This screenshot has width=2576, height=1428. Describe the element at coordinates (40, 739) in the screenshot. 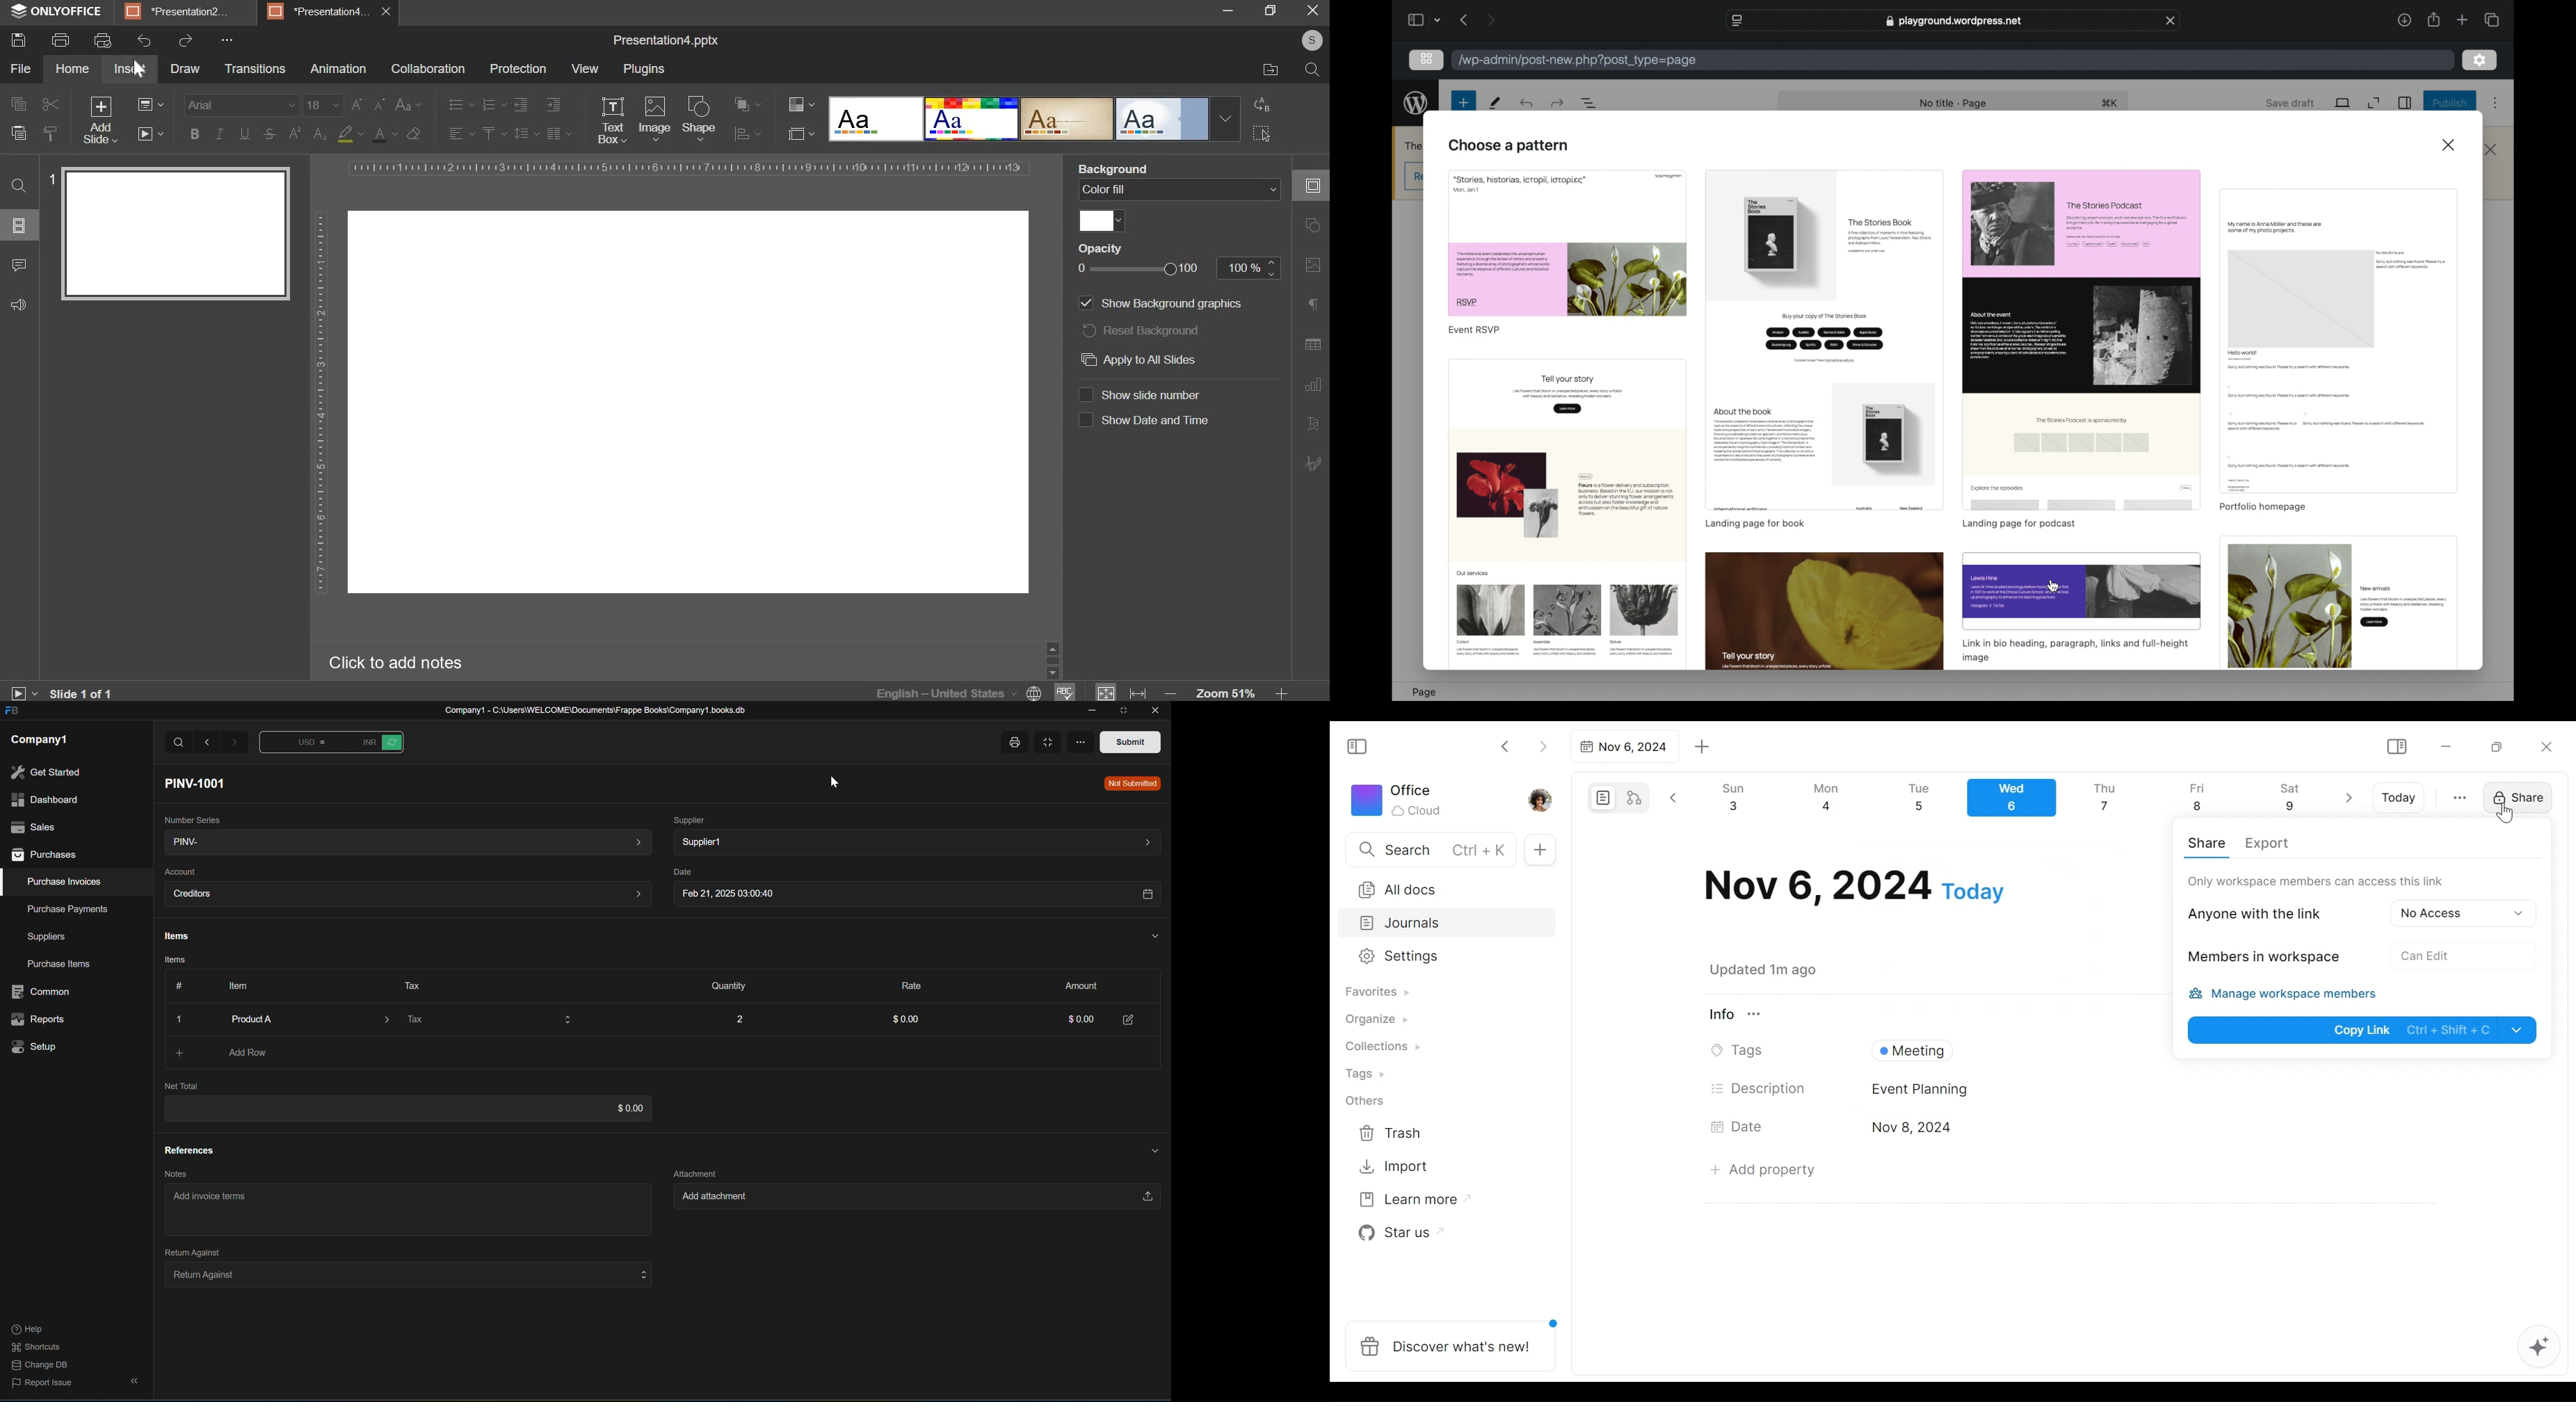

I see `Company1` at that location.